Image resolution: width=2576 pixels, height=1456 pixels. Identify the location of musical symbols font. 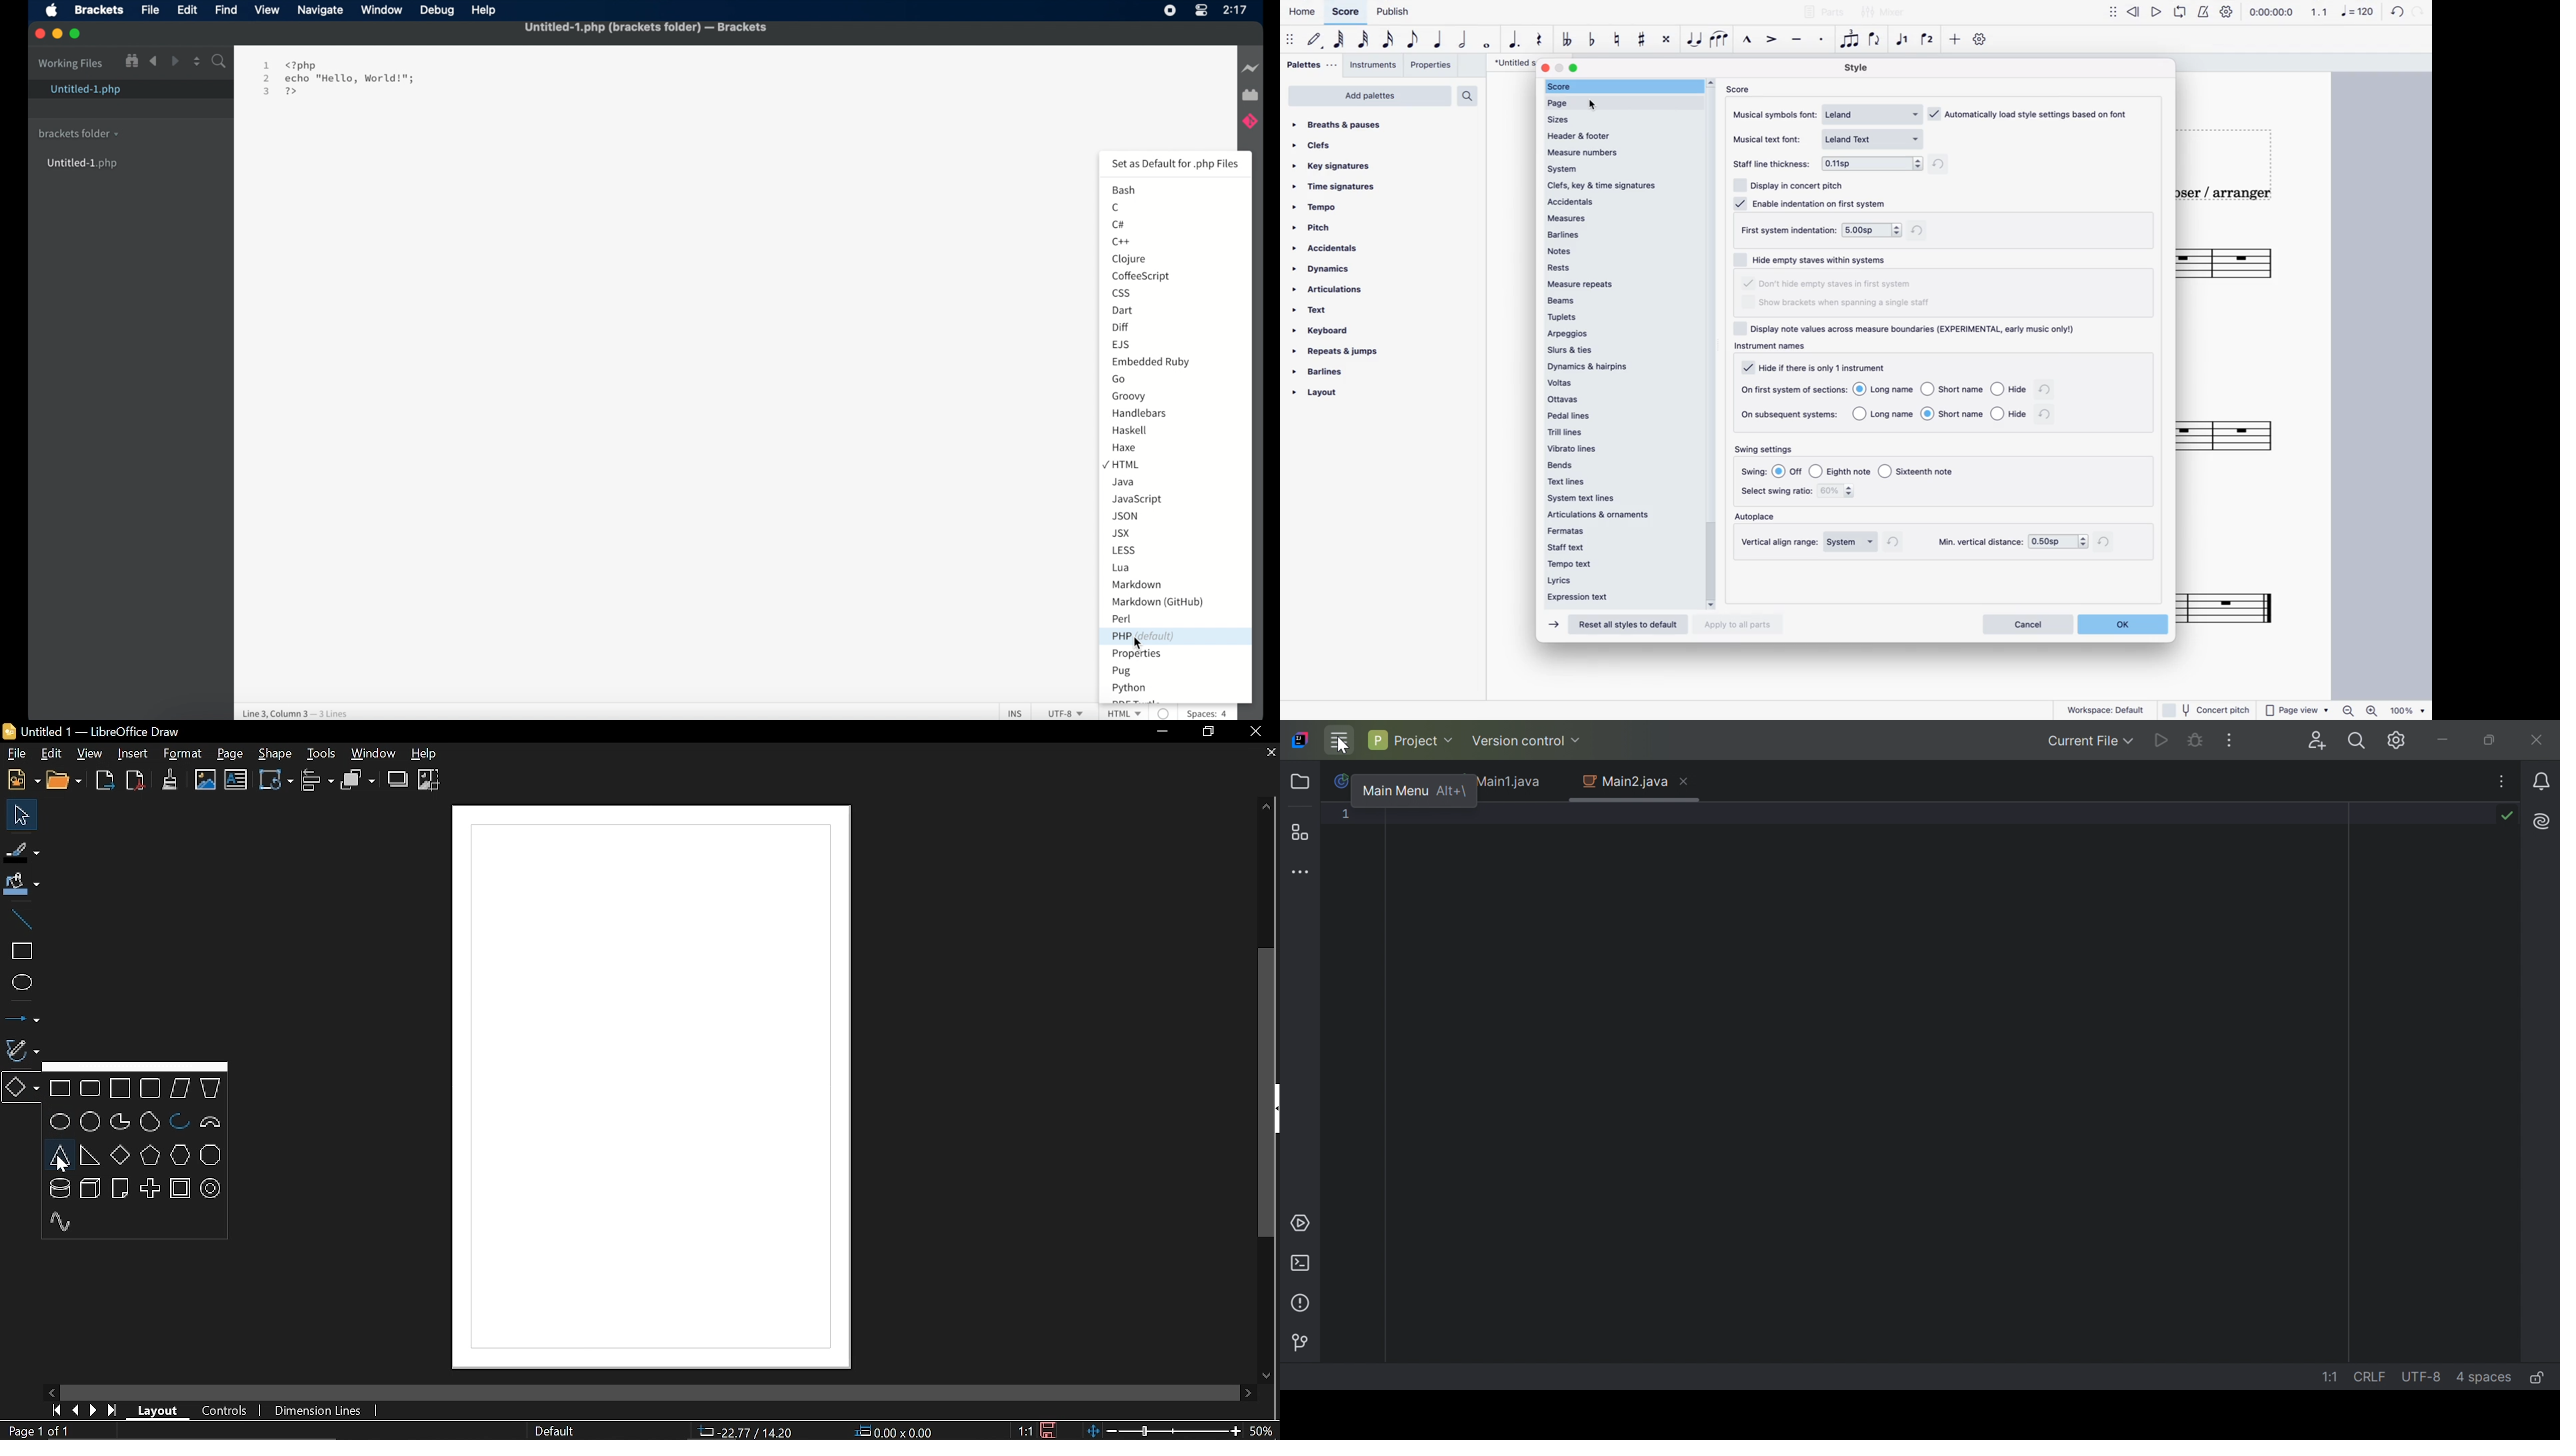
(1775, 116).